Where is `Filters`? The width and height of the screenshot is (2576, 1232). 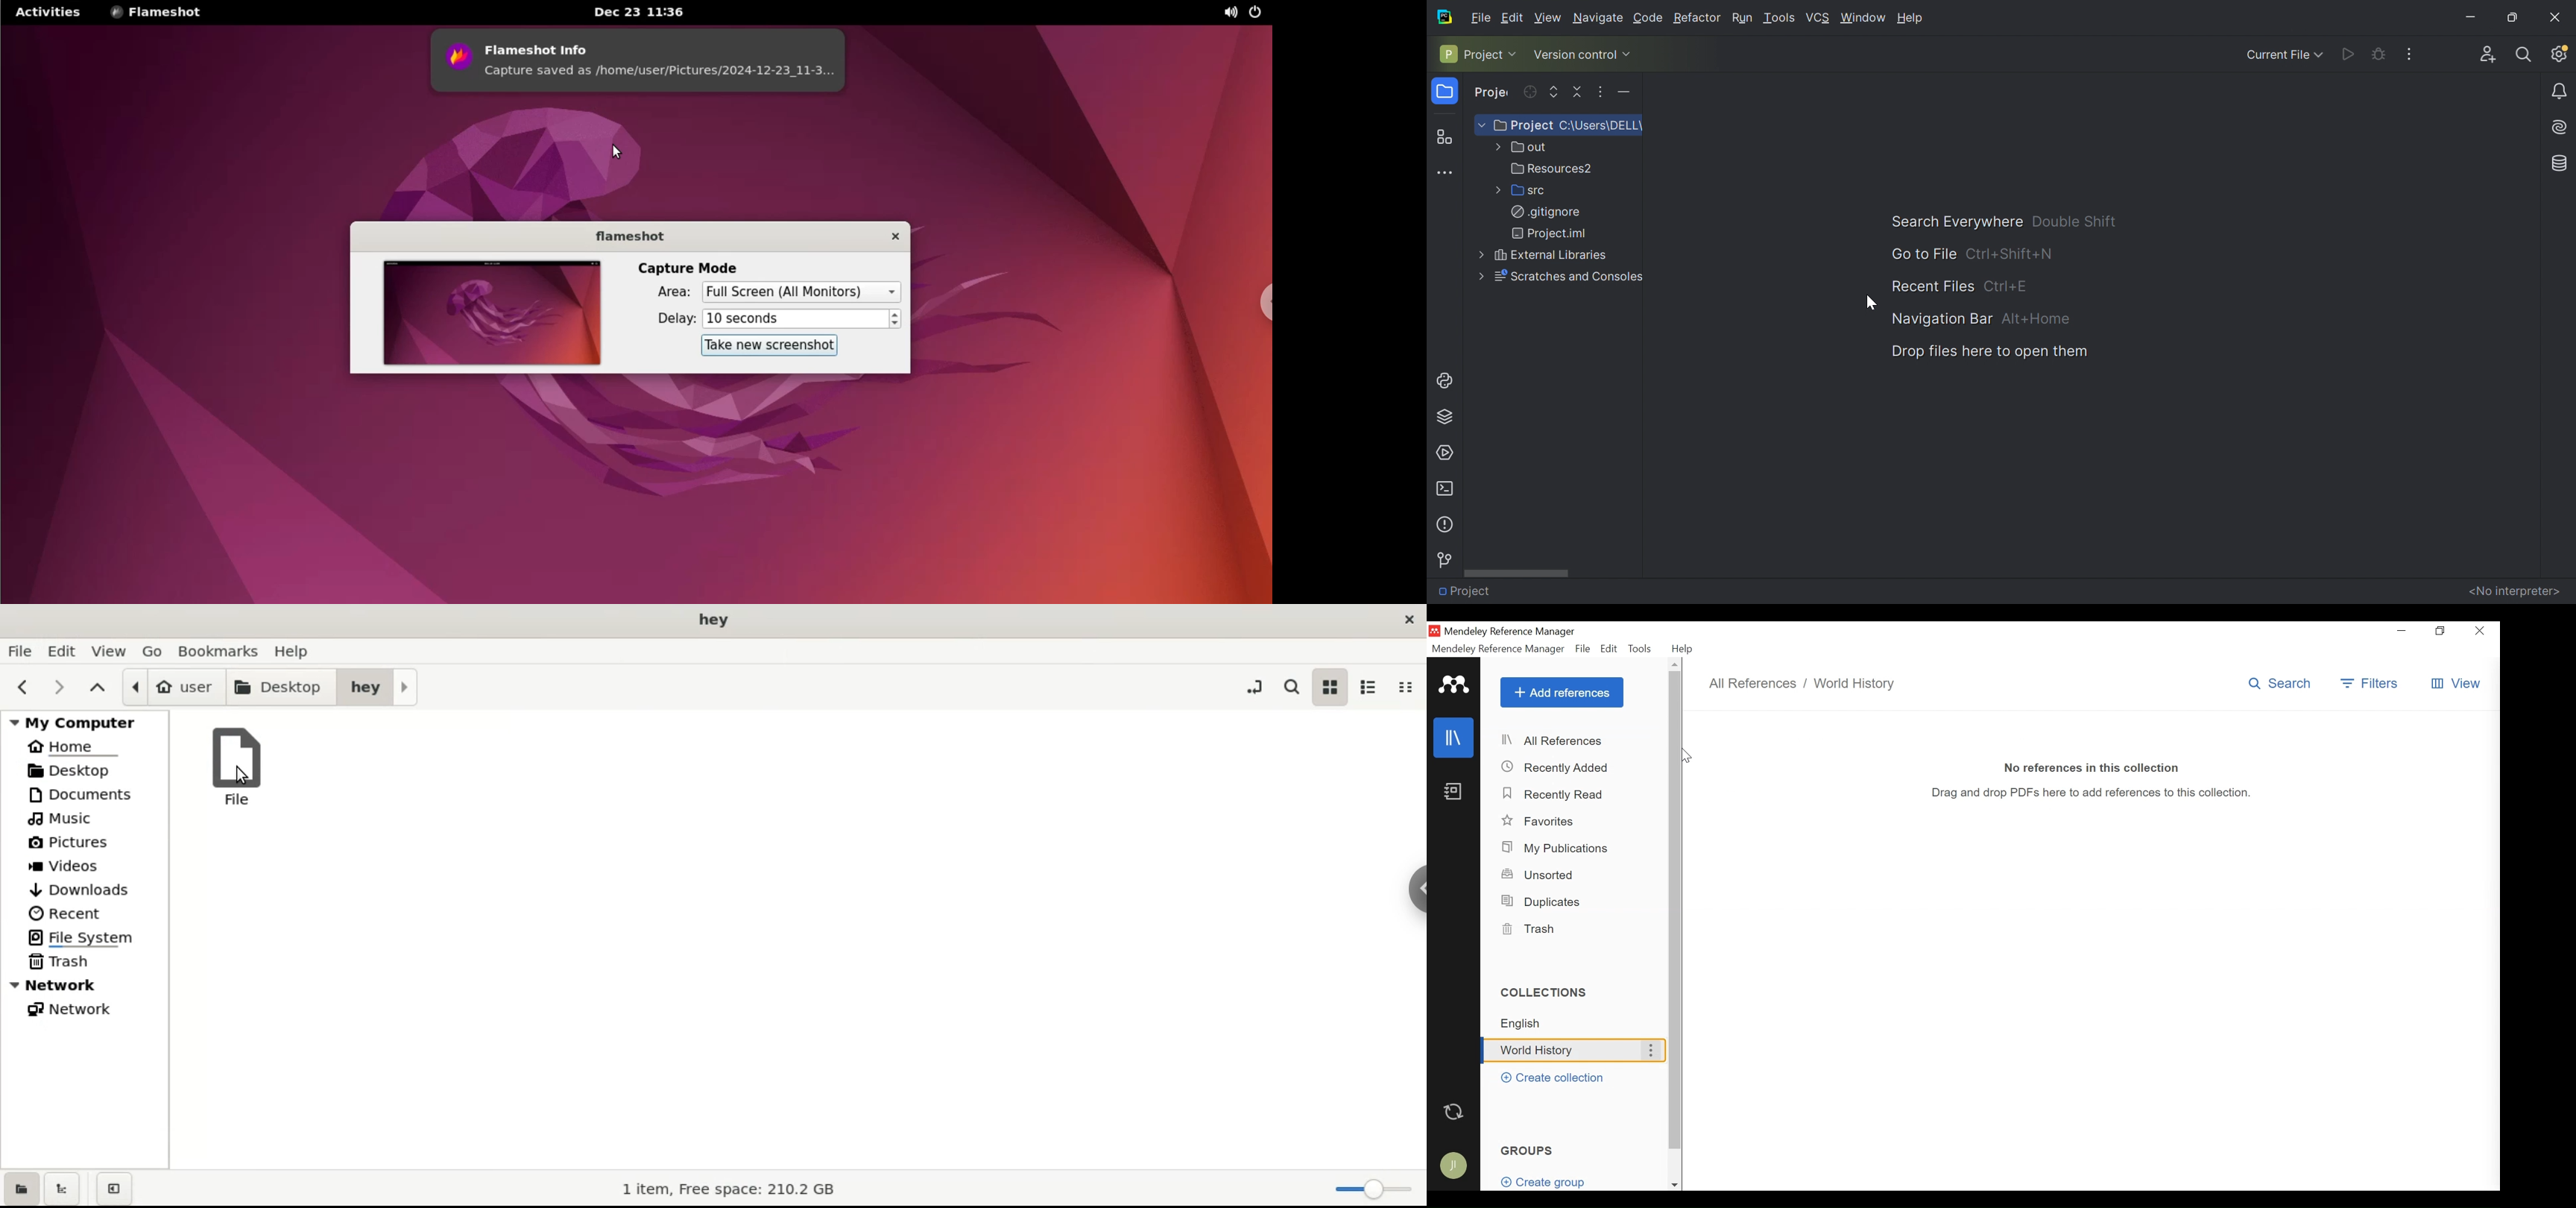
Filters is located at coordinates (2371, 683).